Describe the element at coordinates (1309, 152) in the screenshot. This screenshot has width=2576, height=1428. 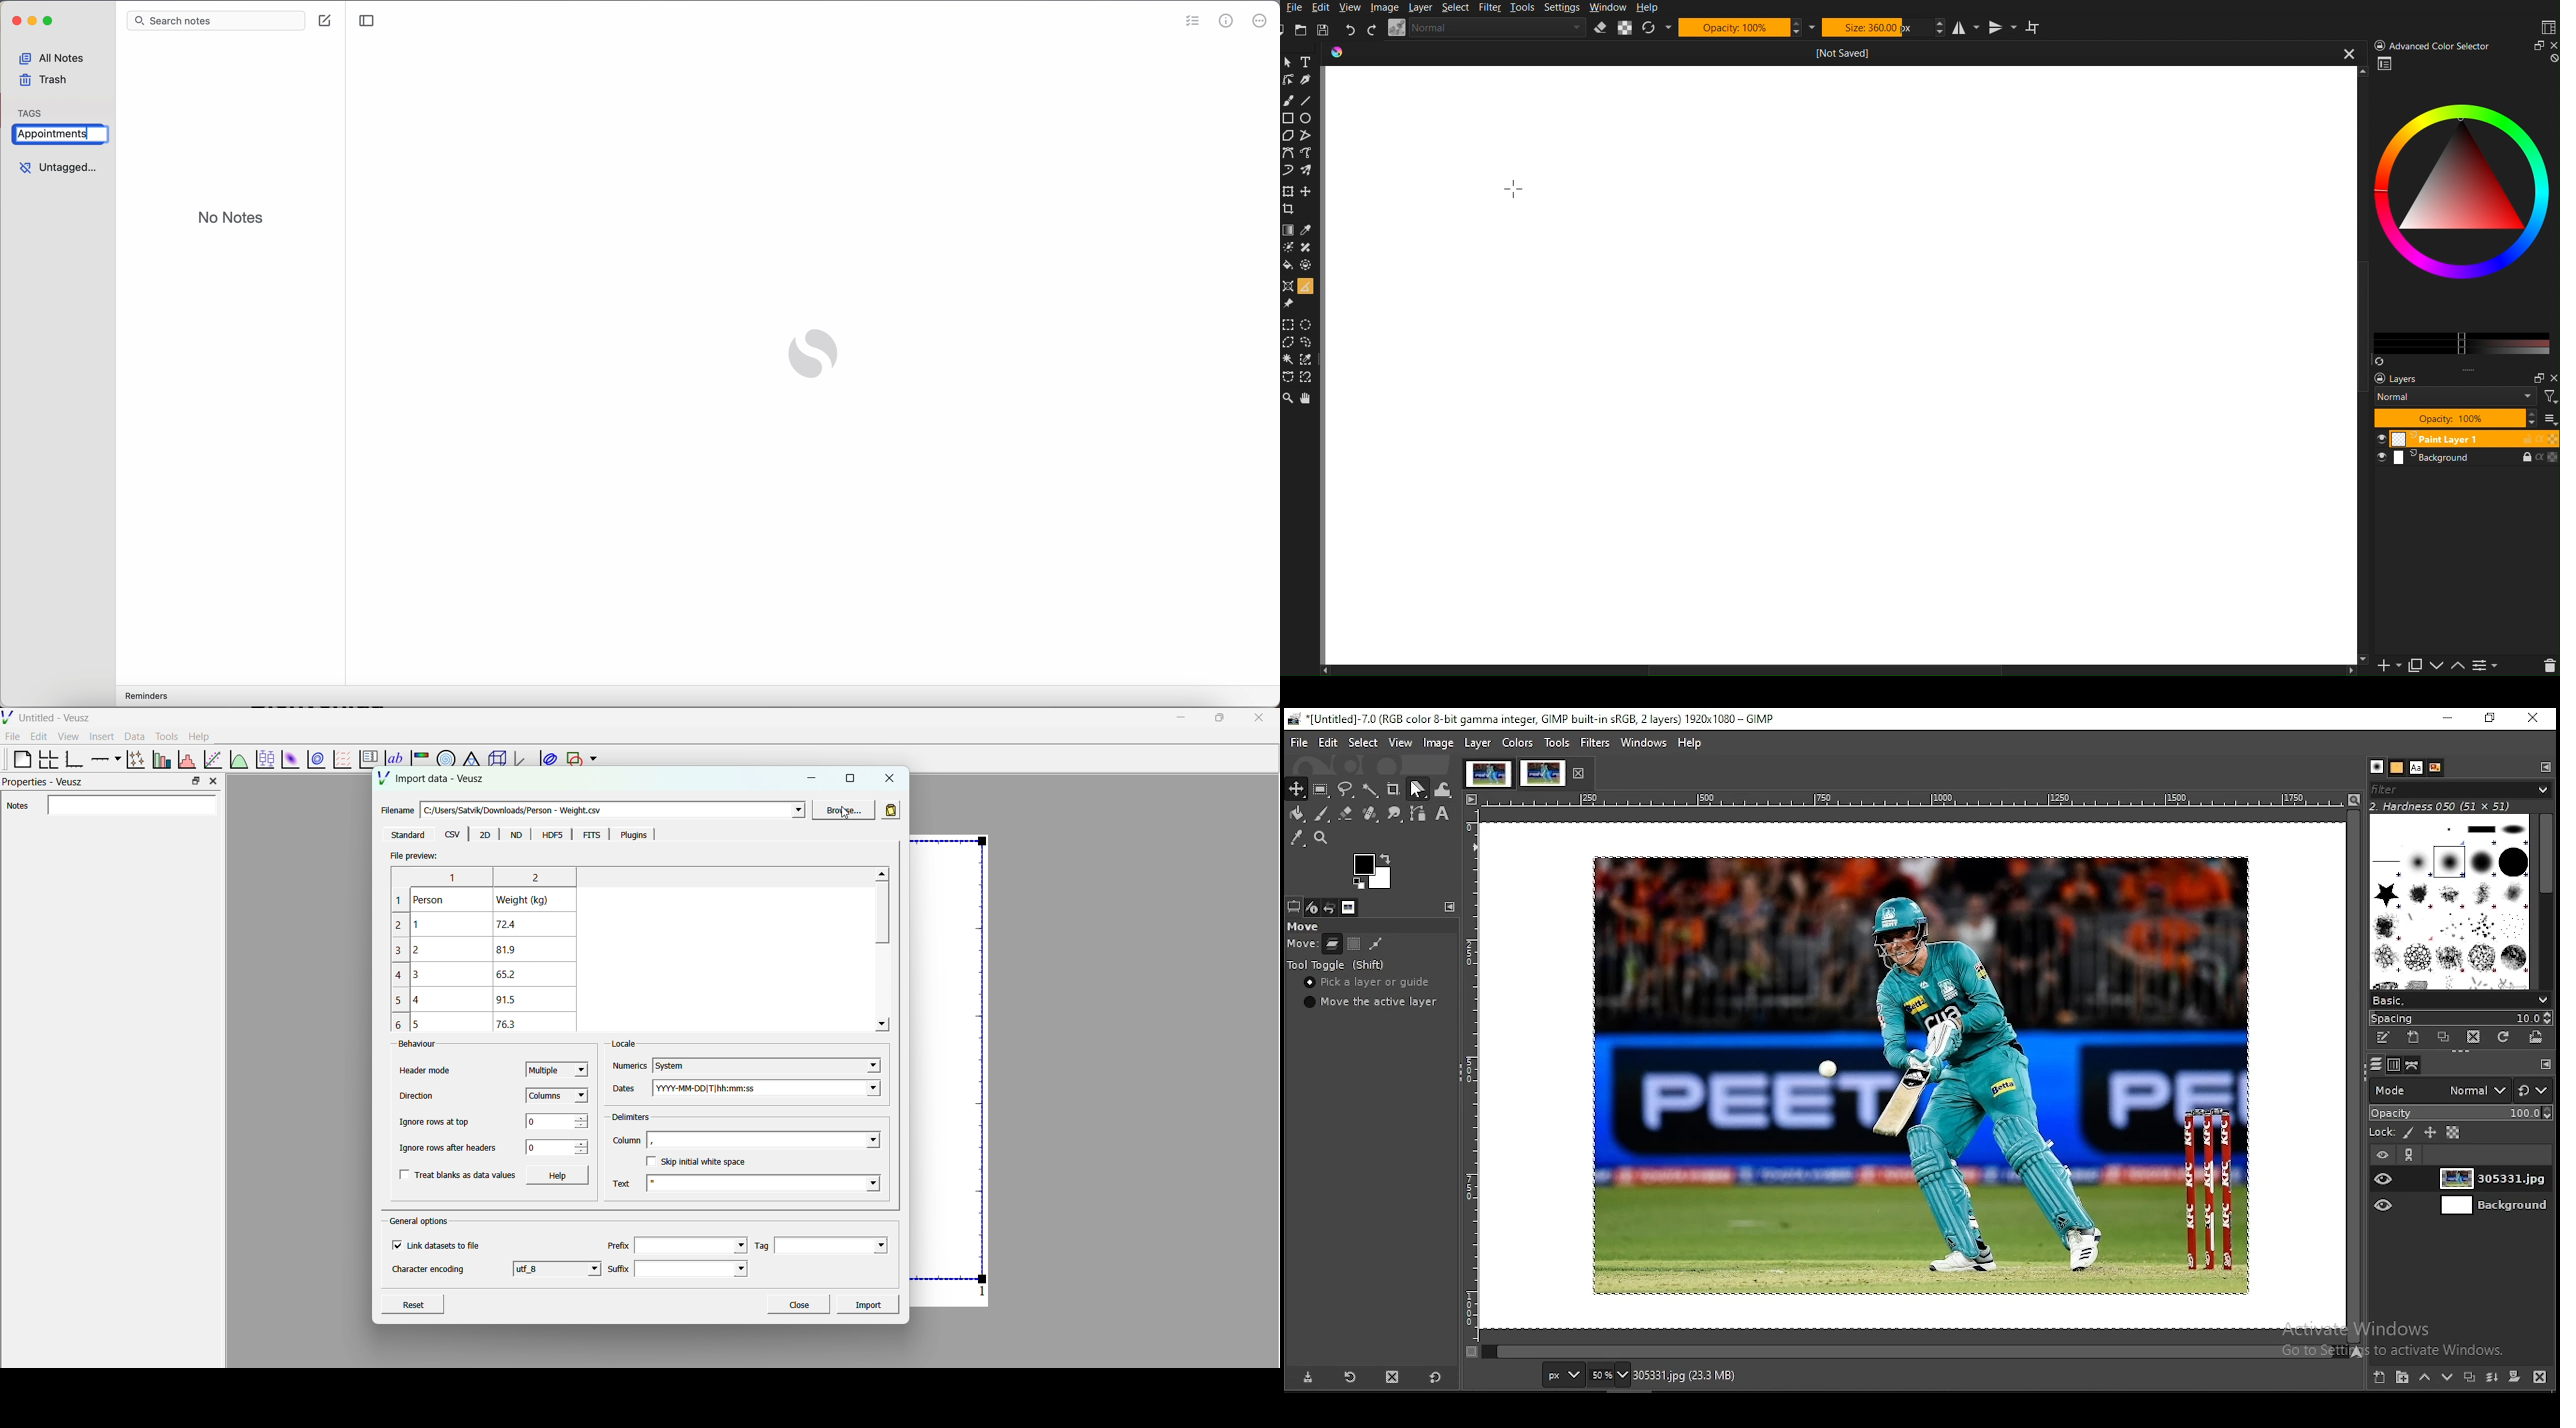
I see `Bezier Curve` at that location.